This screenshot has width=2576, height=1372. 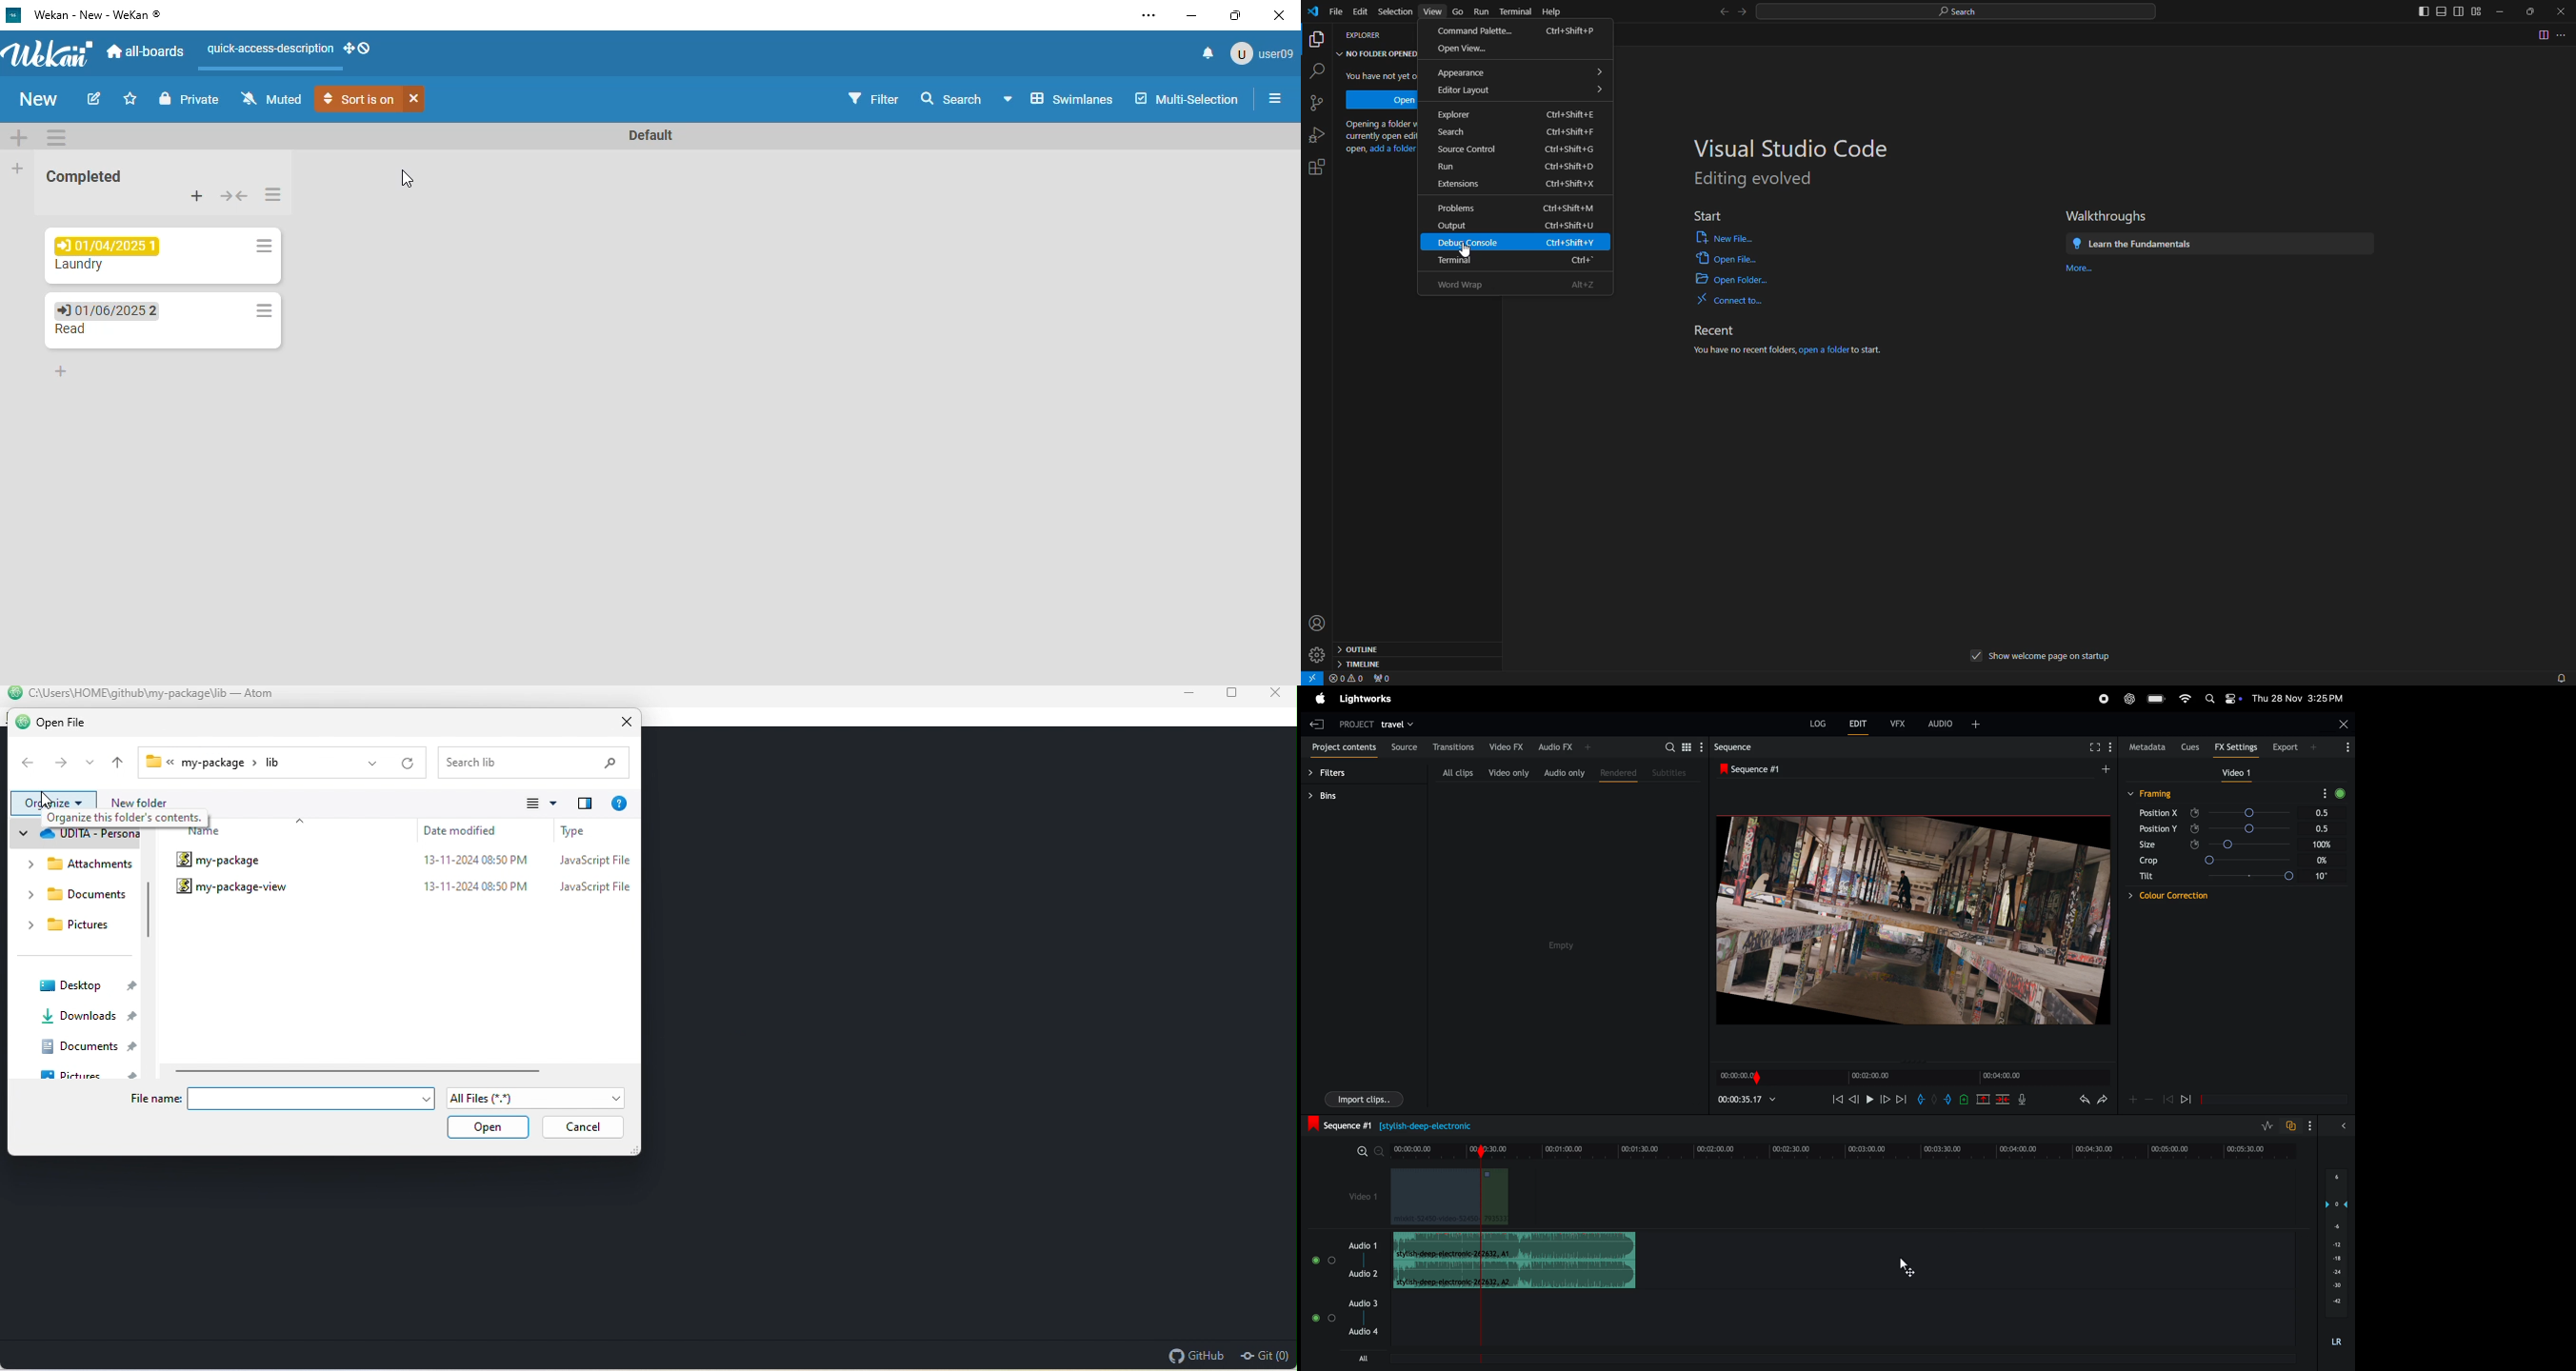 What do you see at coordinates (2562, 35) in the screenshot?
I see `more options` at bounding box center [2562, 35].